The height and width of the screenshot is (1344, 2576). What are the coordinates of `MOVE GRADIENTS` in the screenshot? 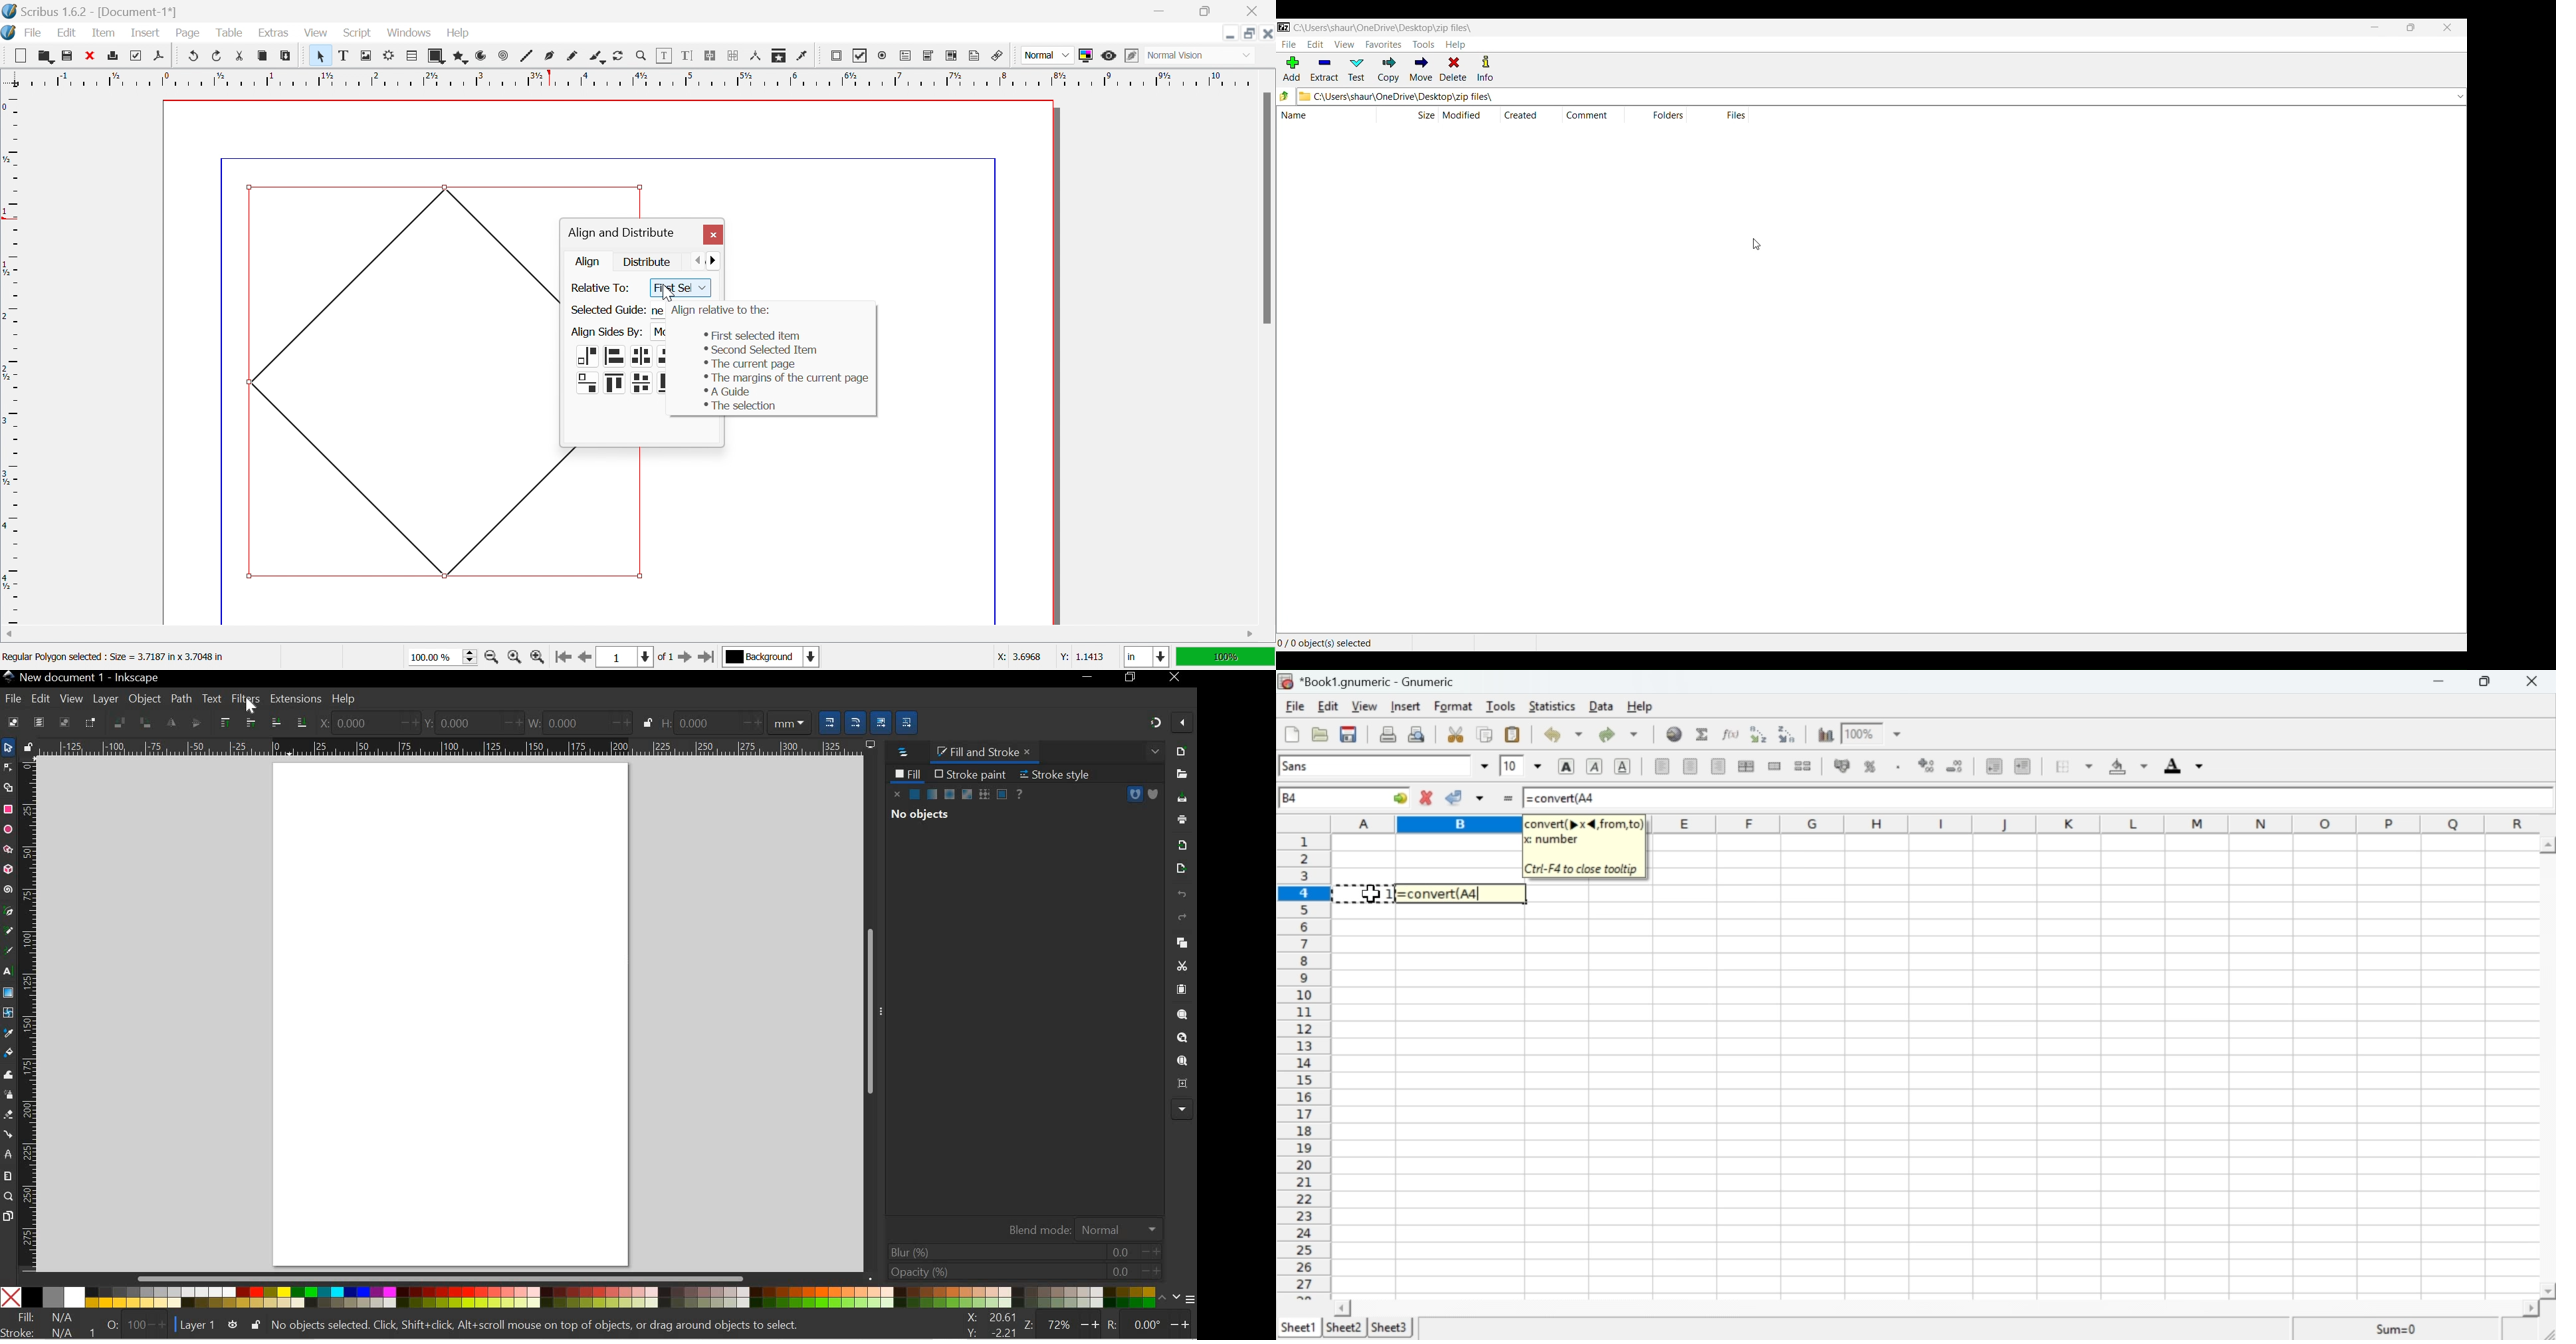 It's located at (883, 720).